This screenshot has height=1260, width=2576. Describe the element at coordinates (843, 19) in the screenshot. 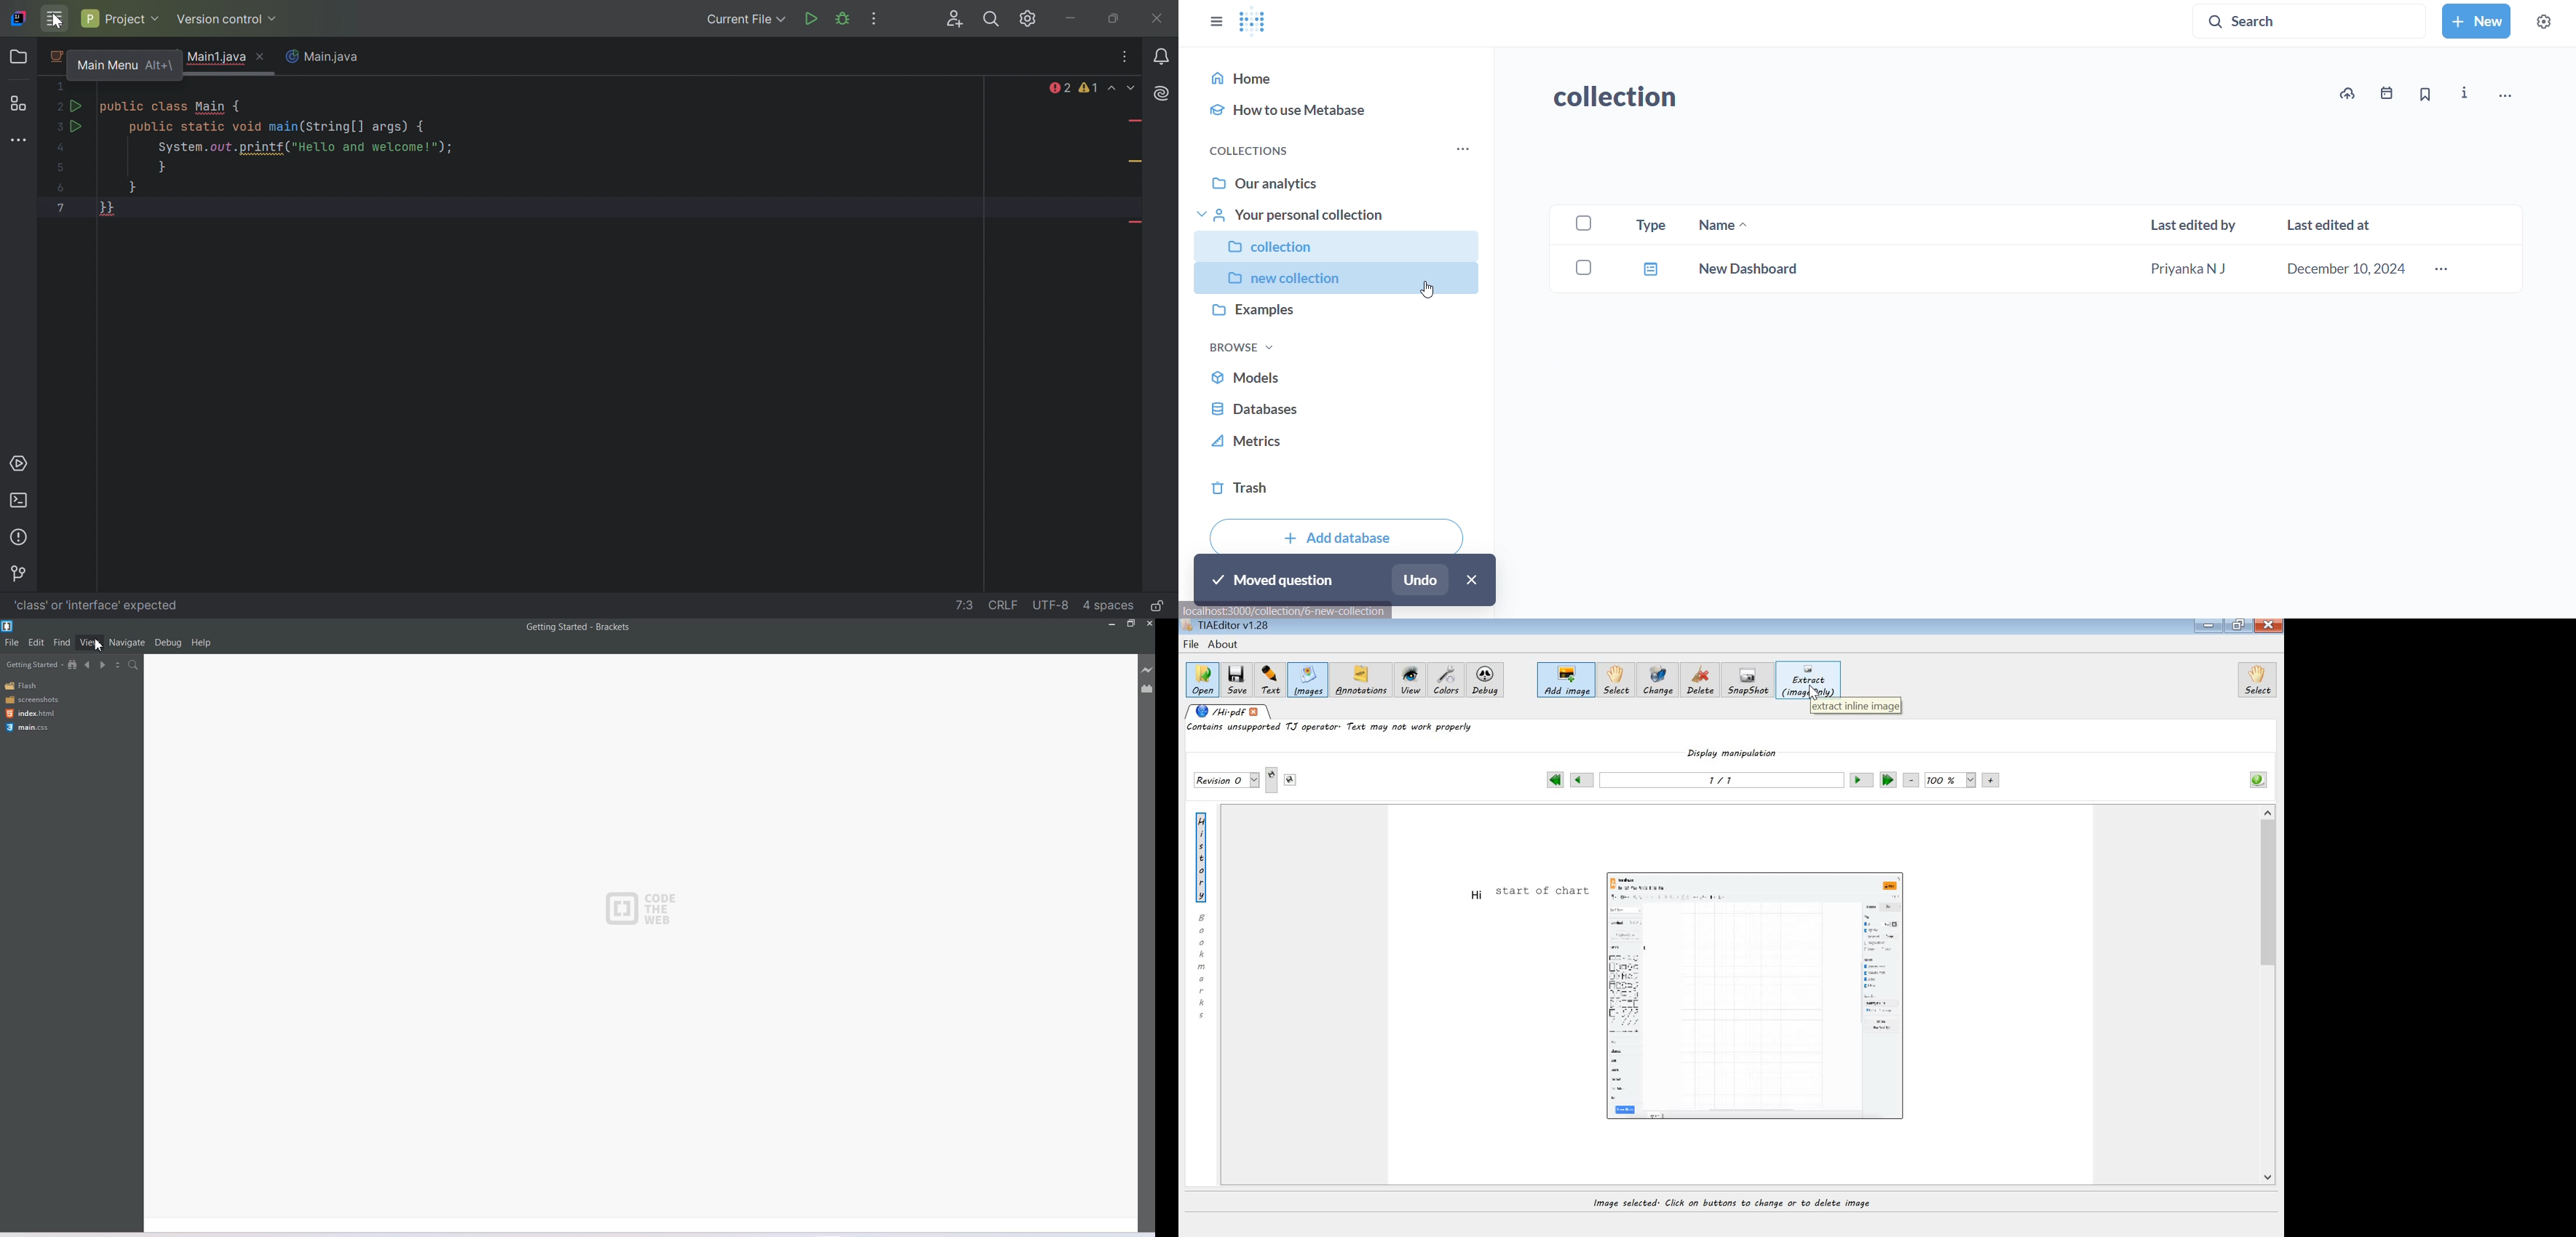

I see `Debug` at that location.